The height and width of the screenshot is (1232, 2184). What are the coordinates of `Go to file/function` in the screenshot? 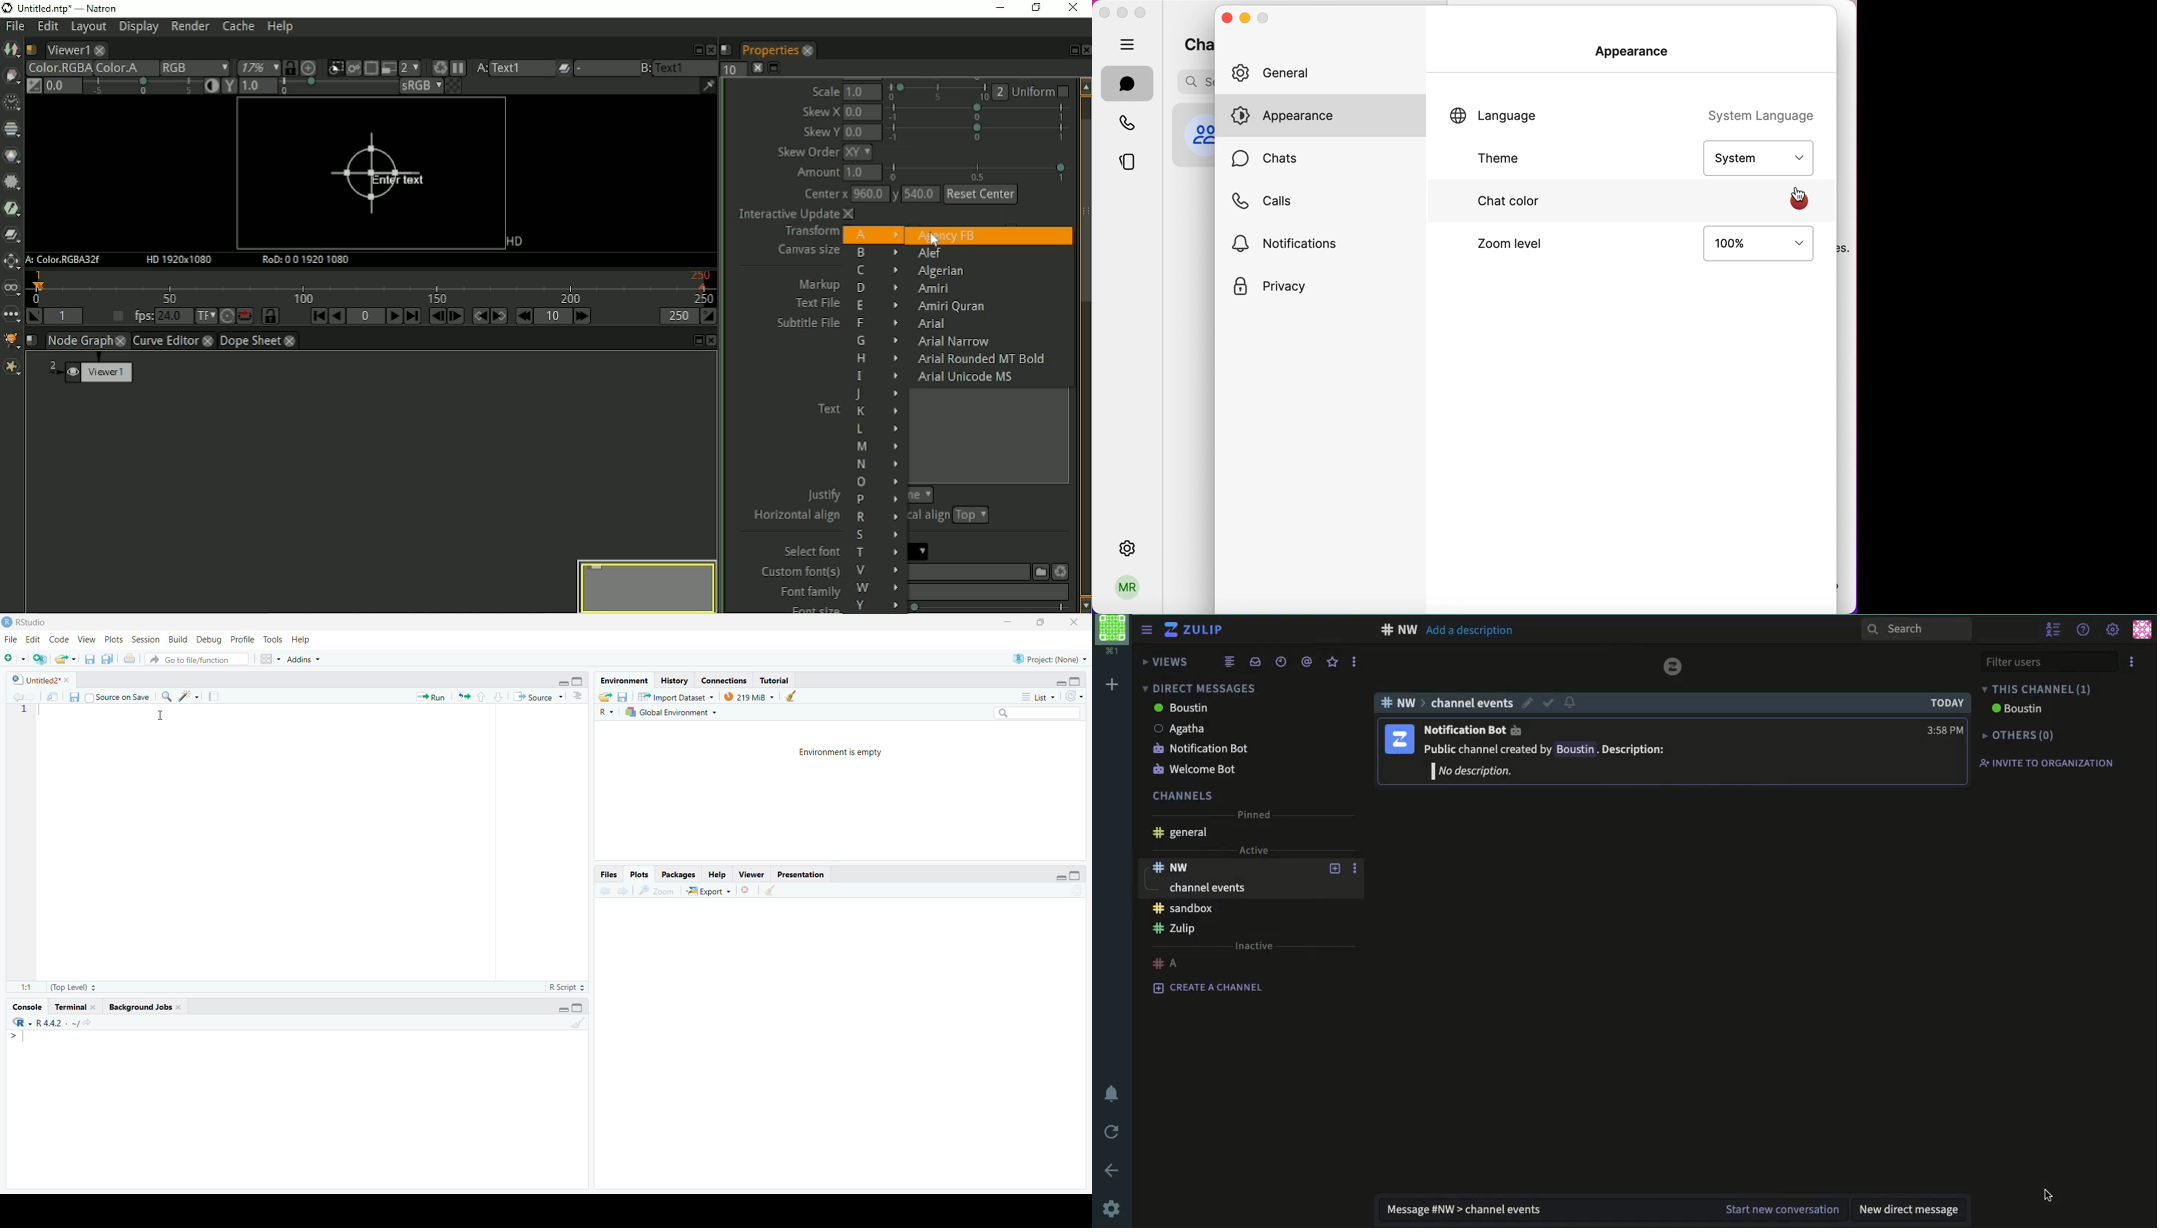 It's located at (197, 659).